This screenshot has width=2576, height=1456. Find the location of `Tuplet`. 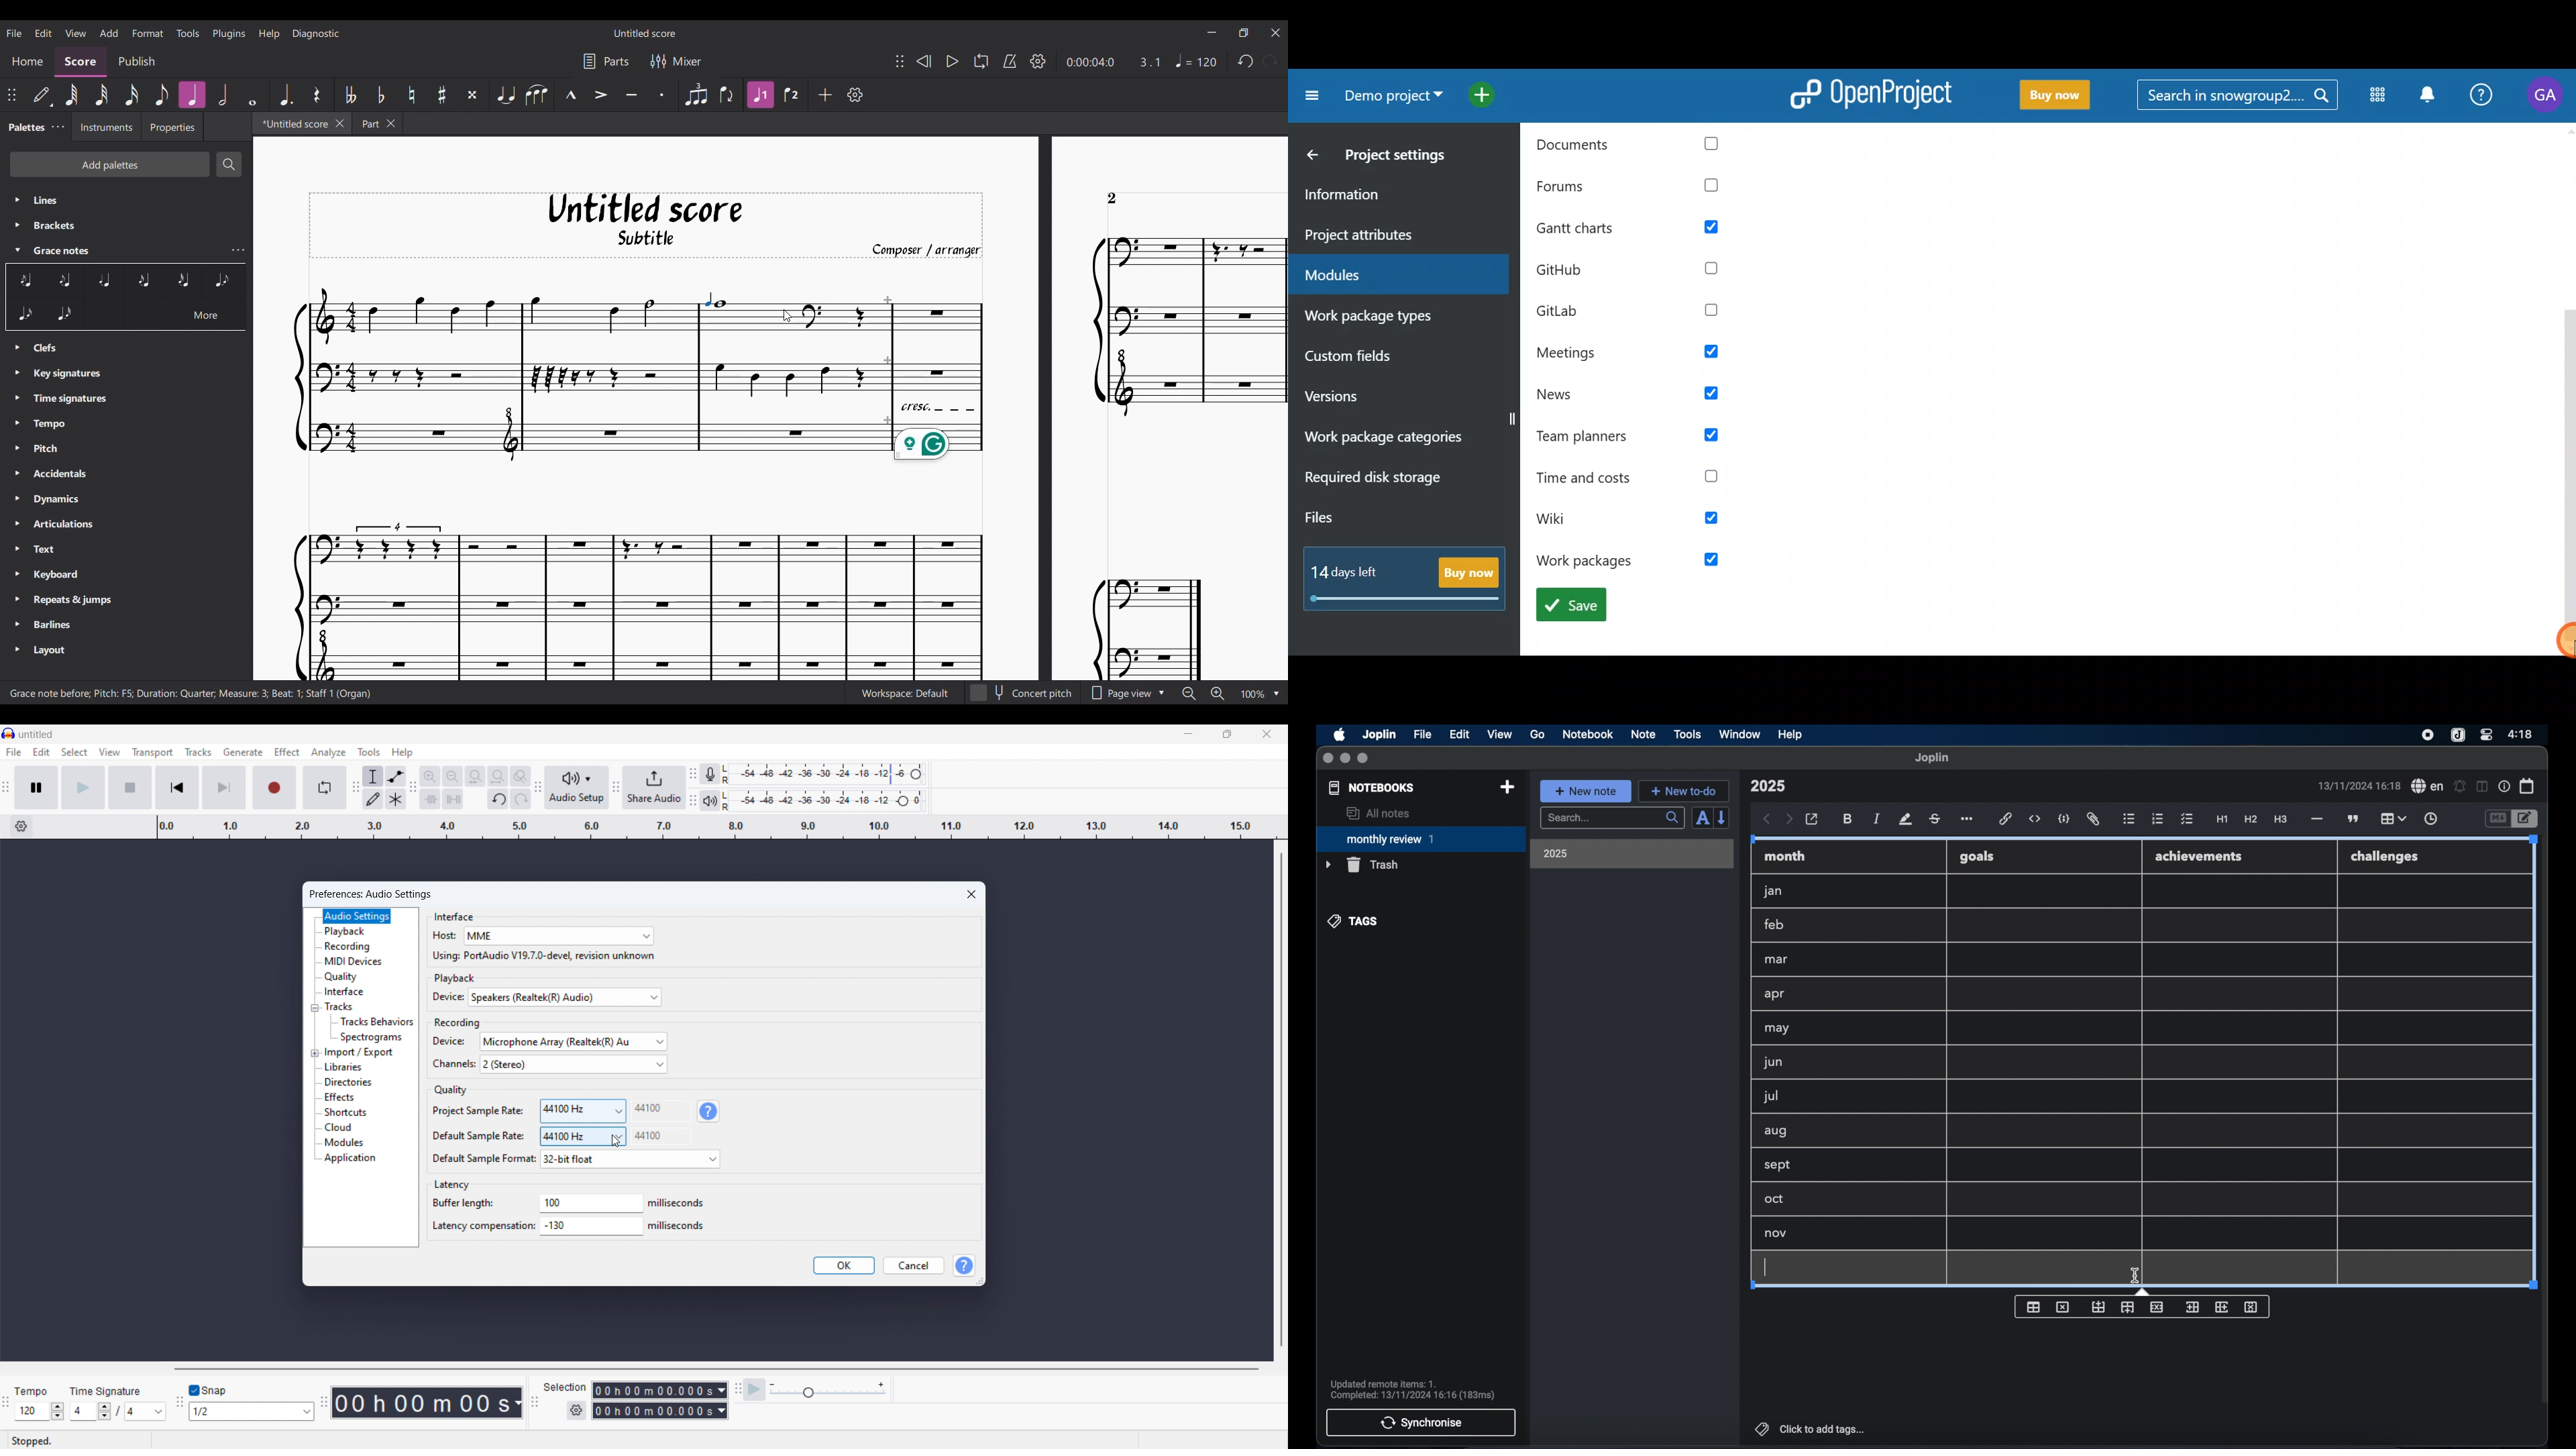

Tuplet is located at coordinates (695, 95).